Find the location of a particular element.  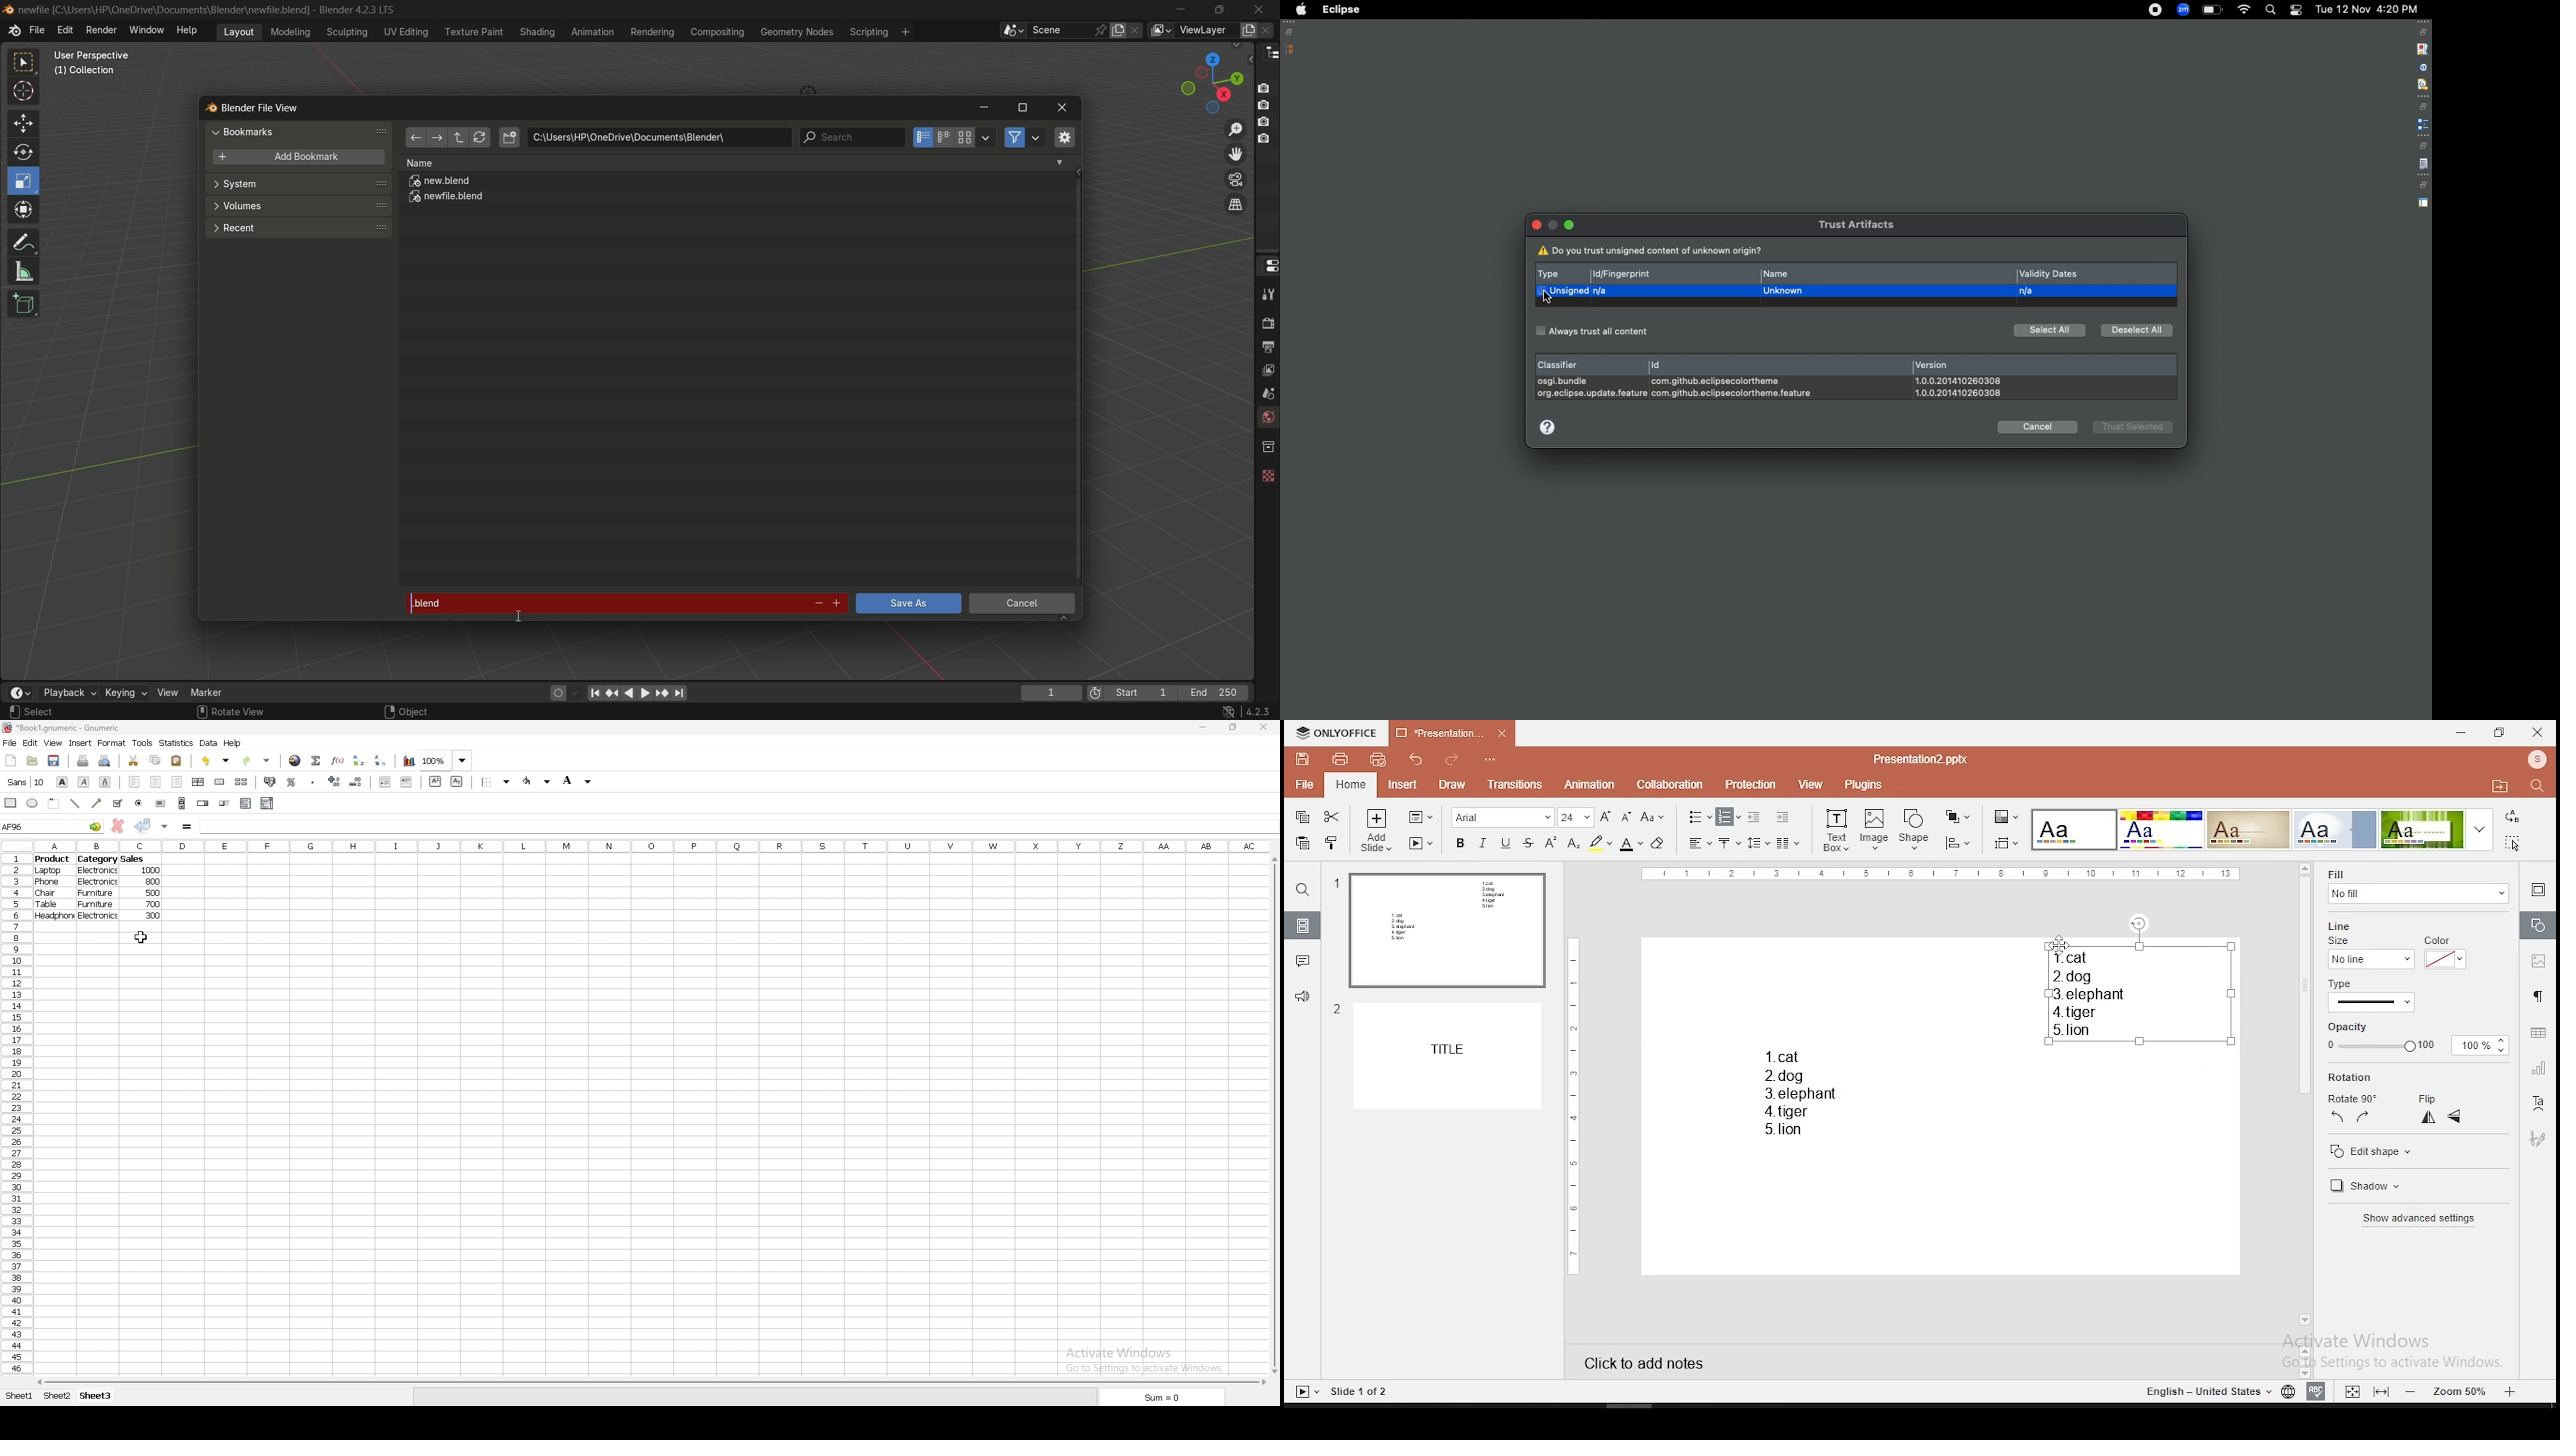

view layer is located at coordinates (1160, 30).